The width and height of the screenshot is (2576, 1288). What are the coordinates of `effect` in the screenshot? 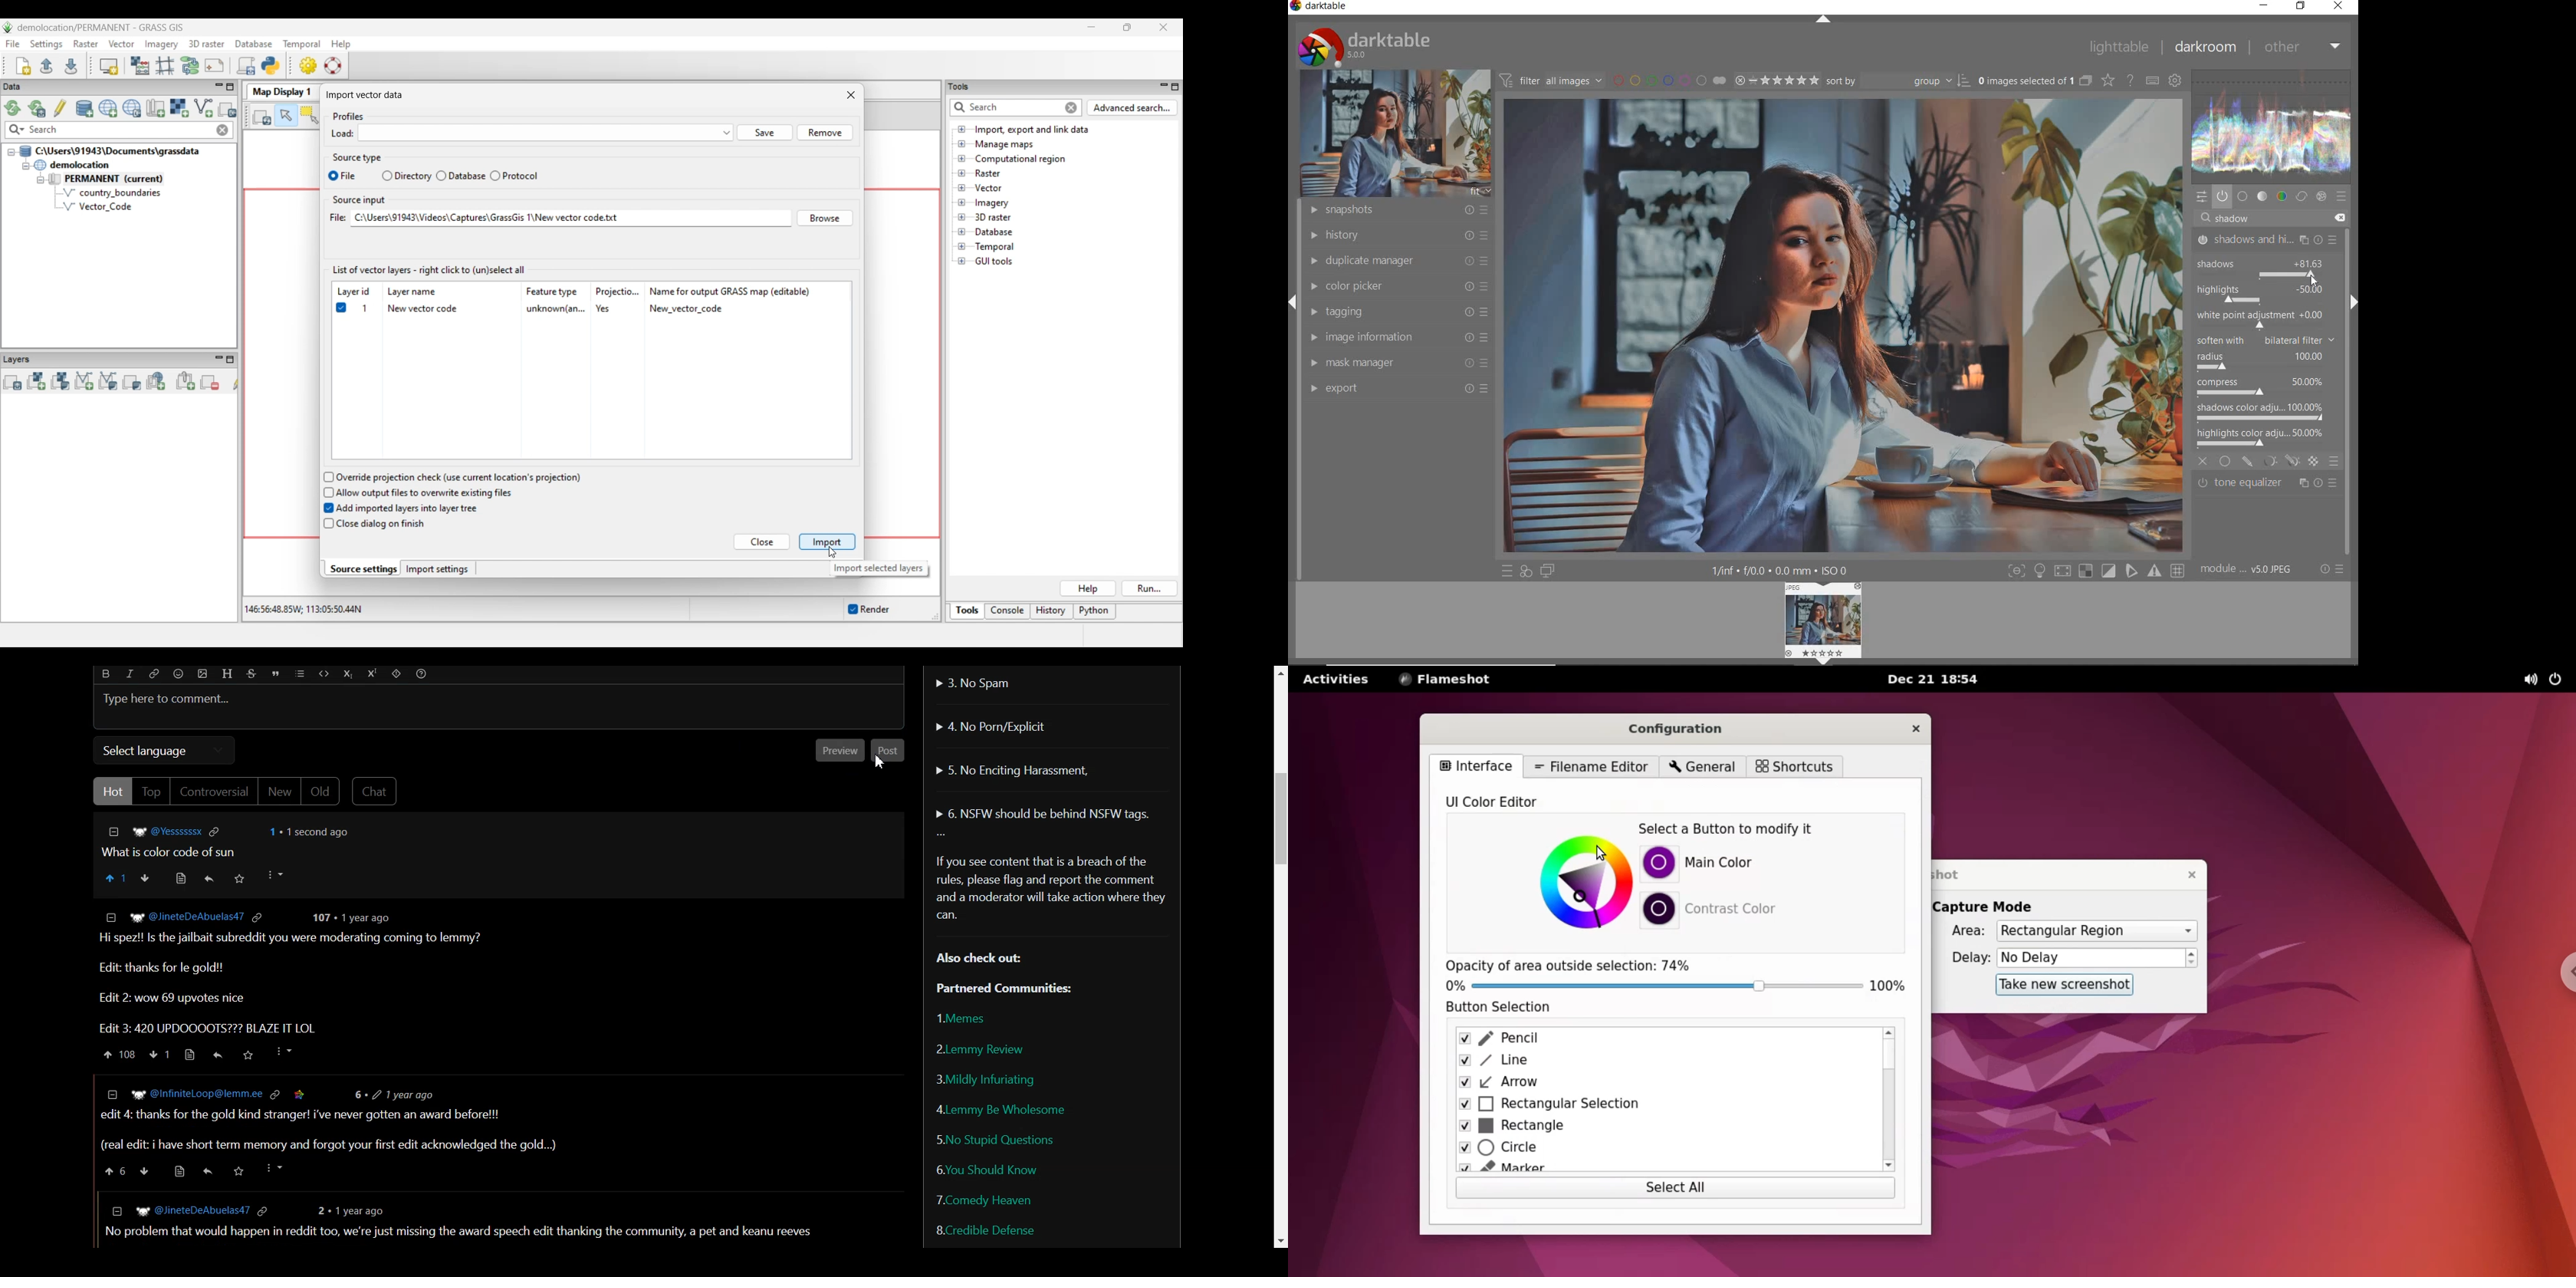 It's located at (2323, 196).